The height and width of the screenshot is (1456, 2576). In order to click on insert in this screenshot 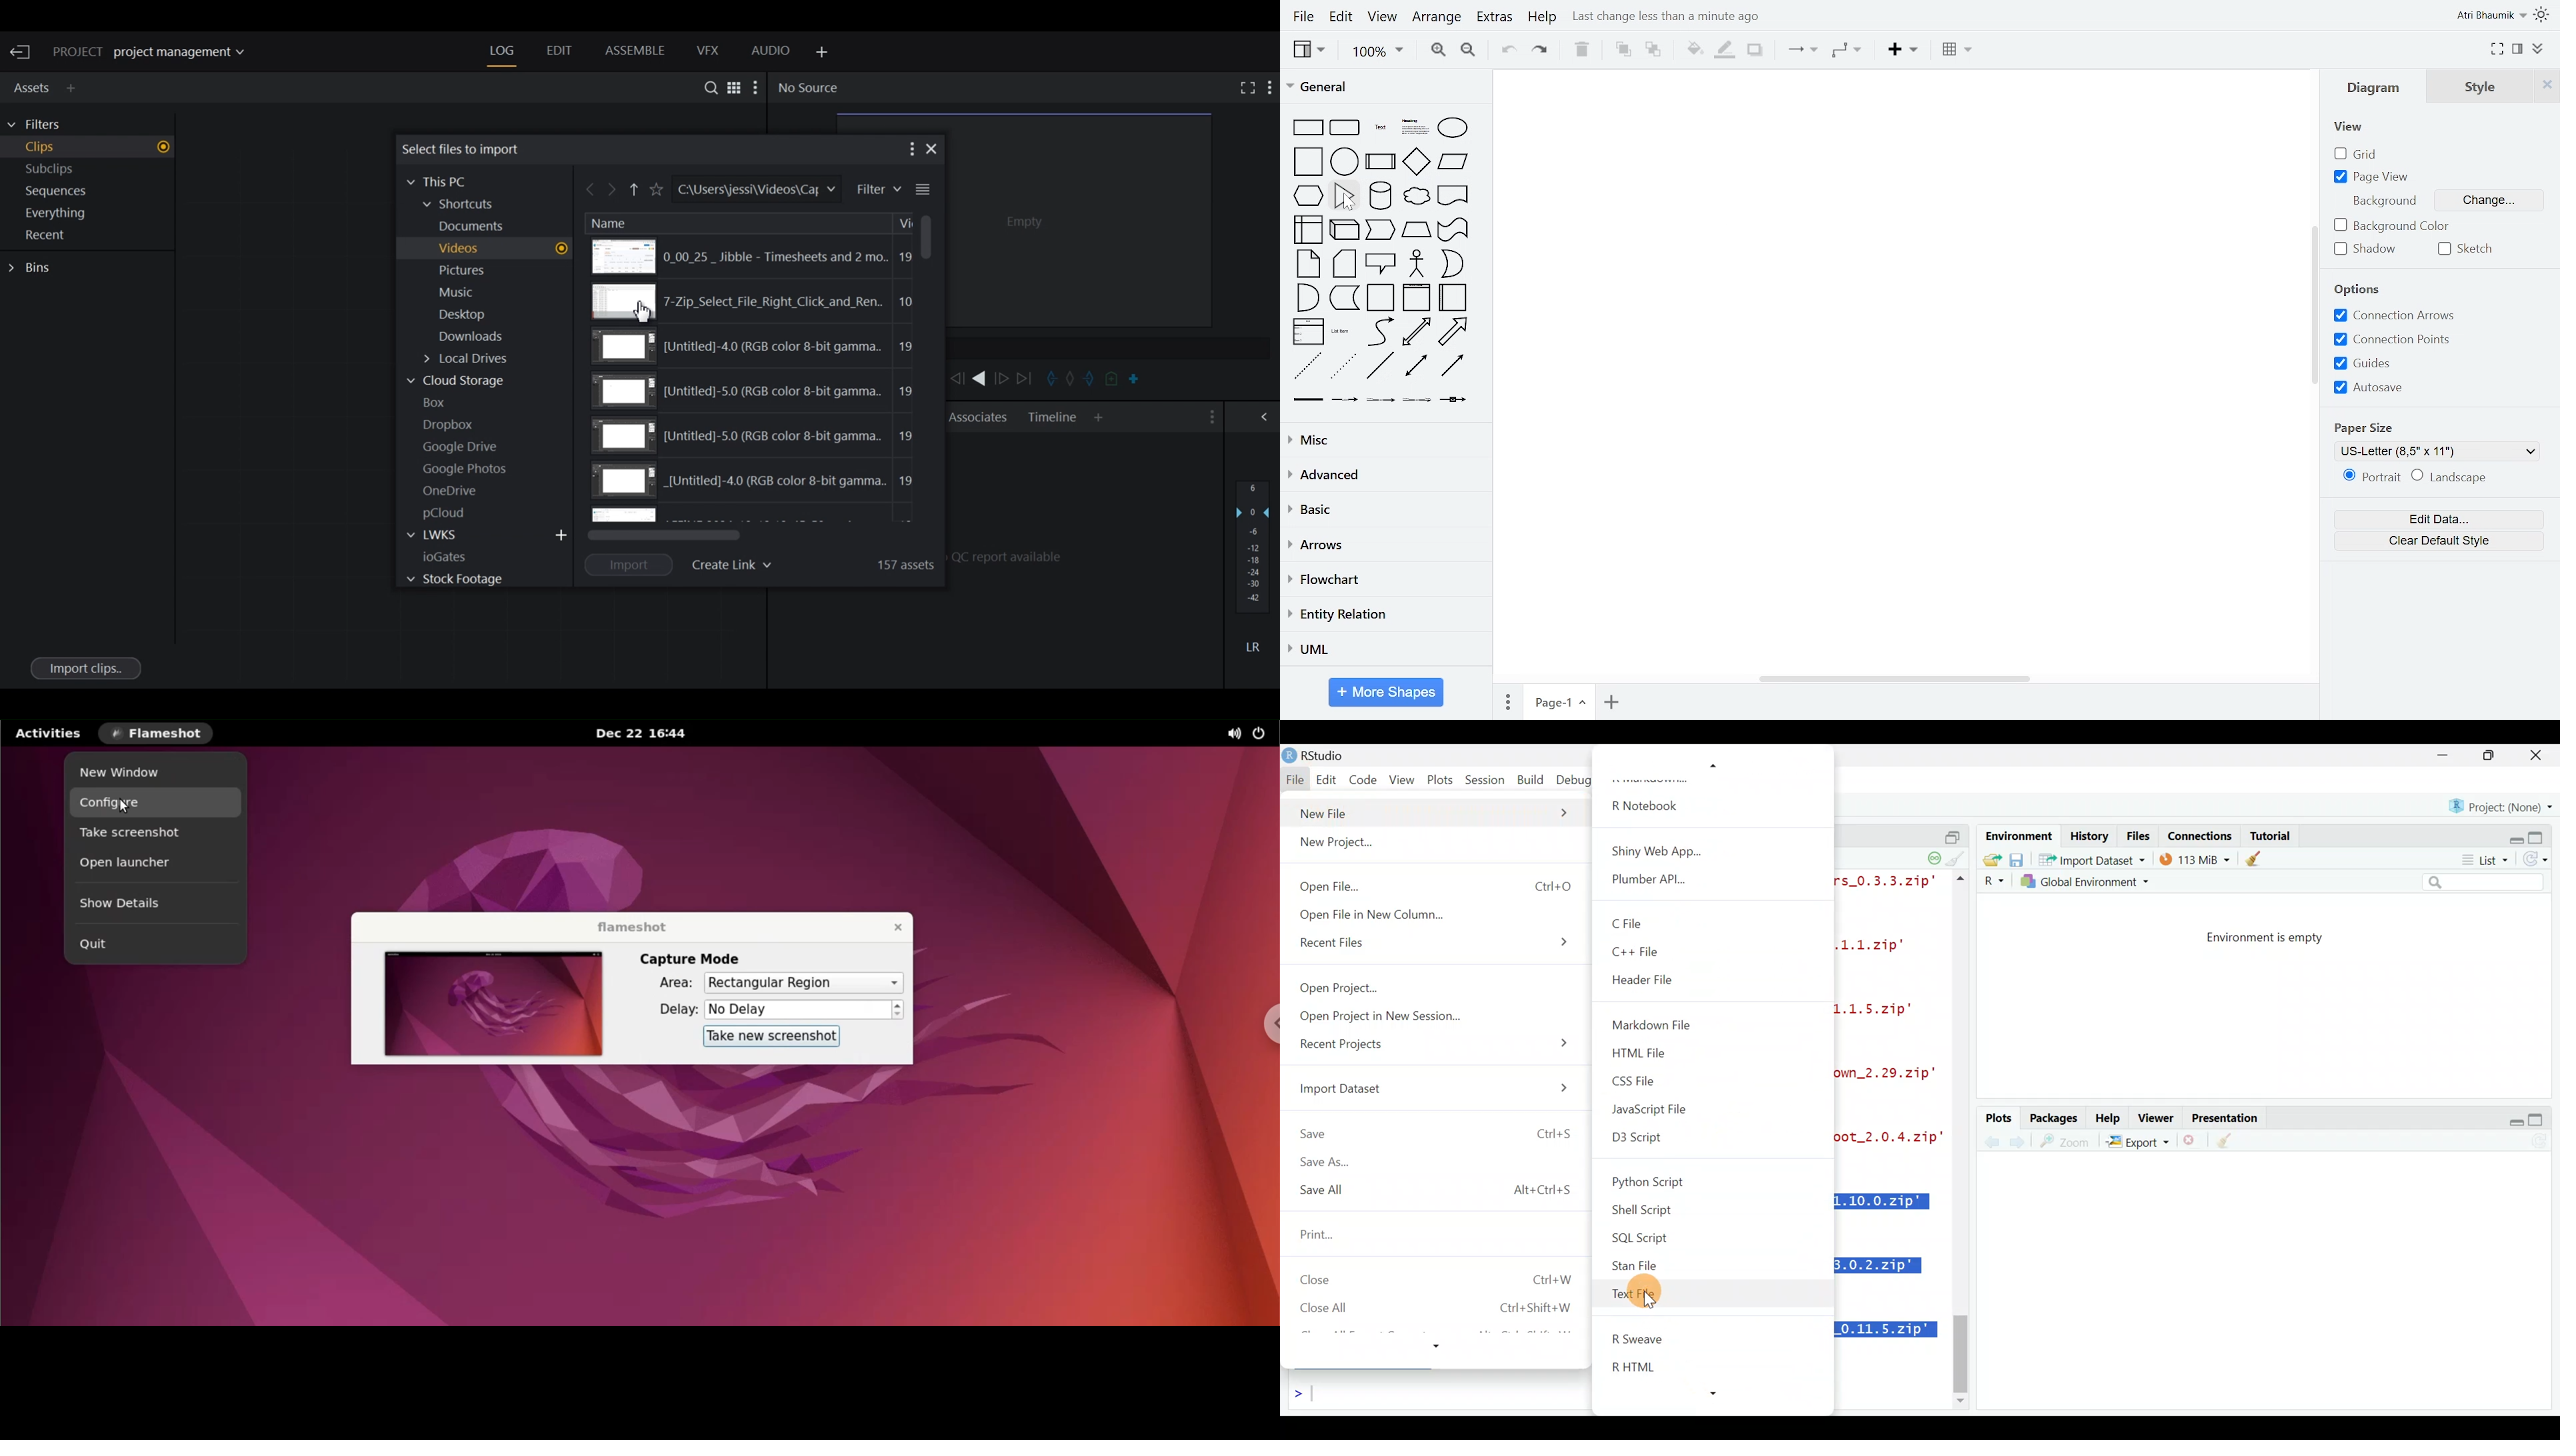, I will do `click(1902, 50)`.